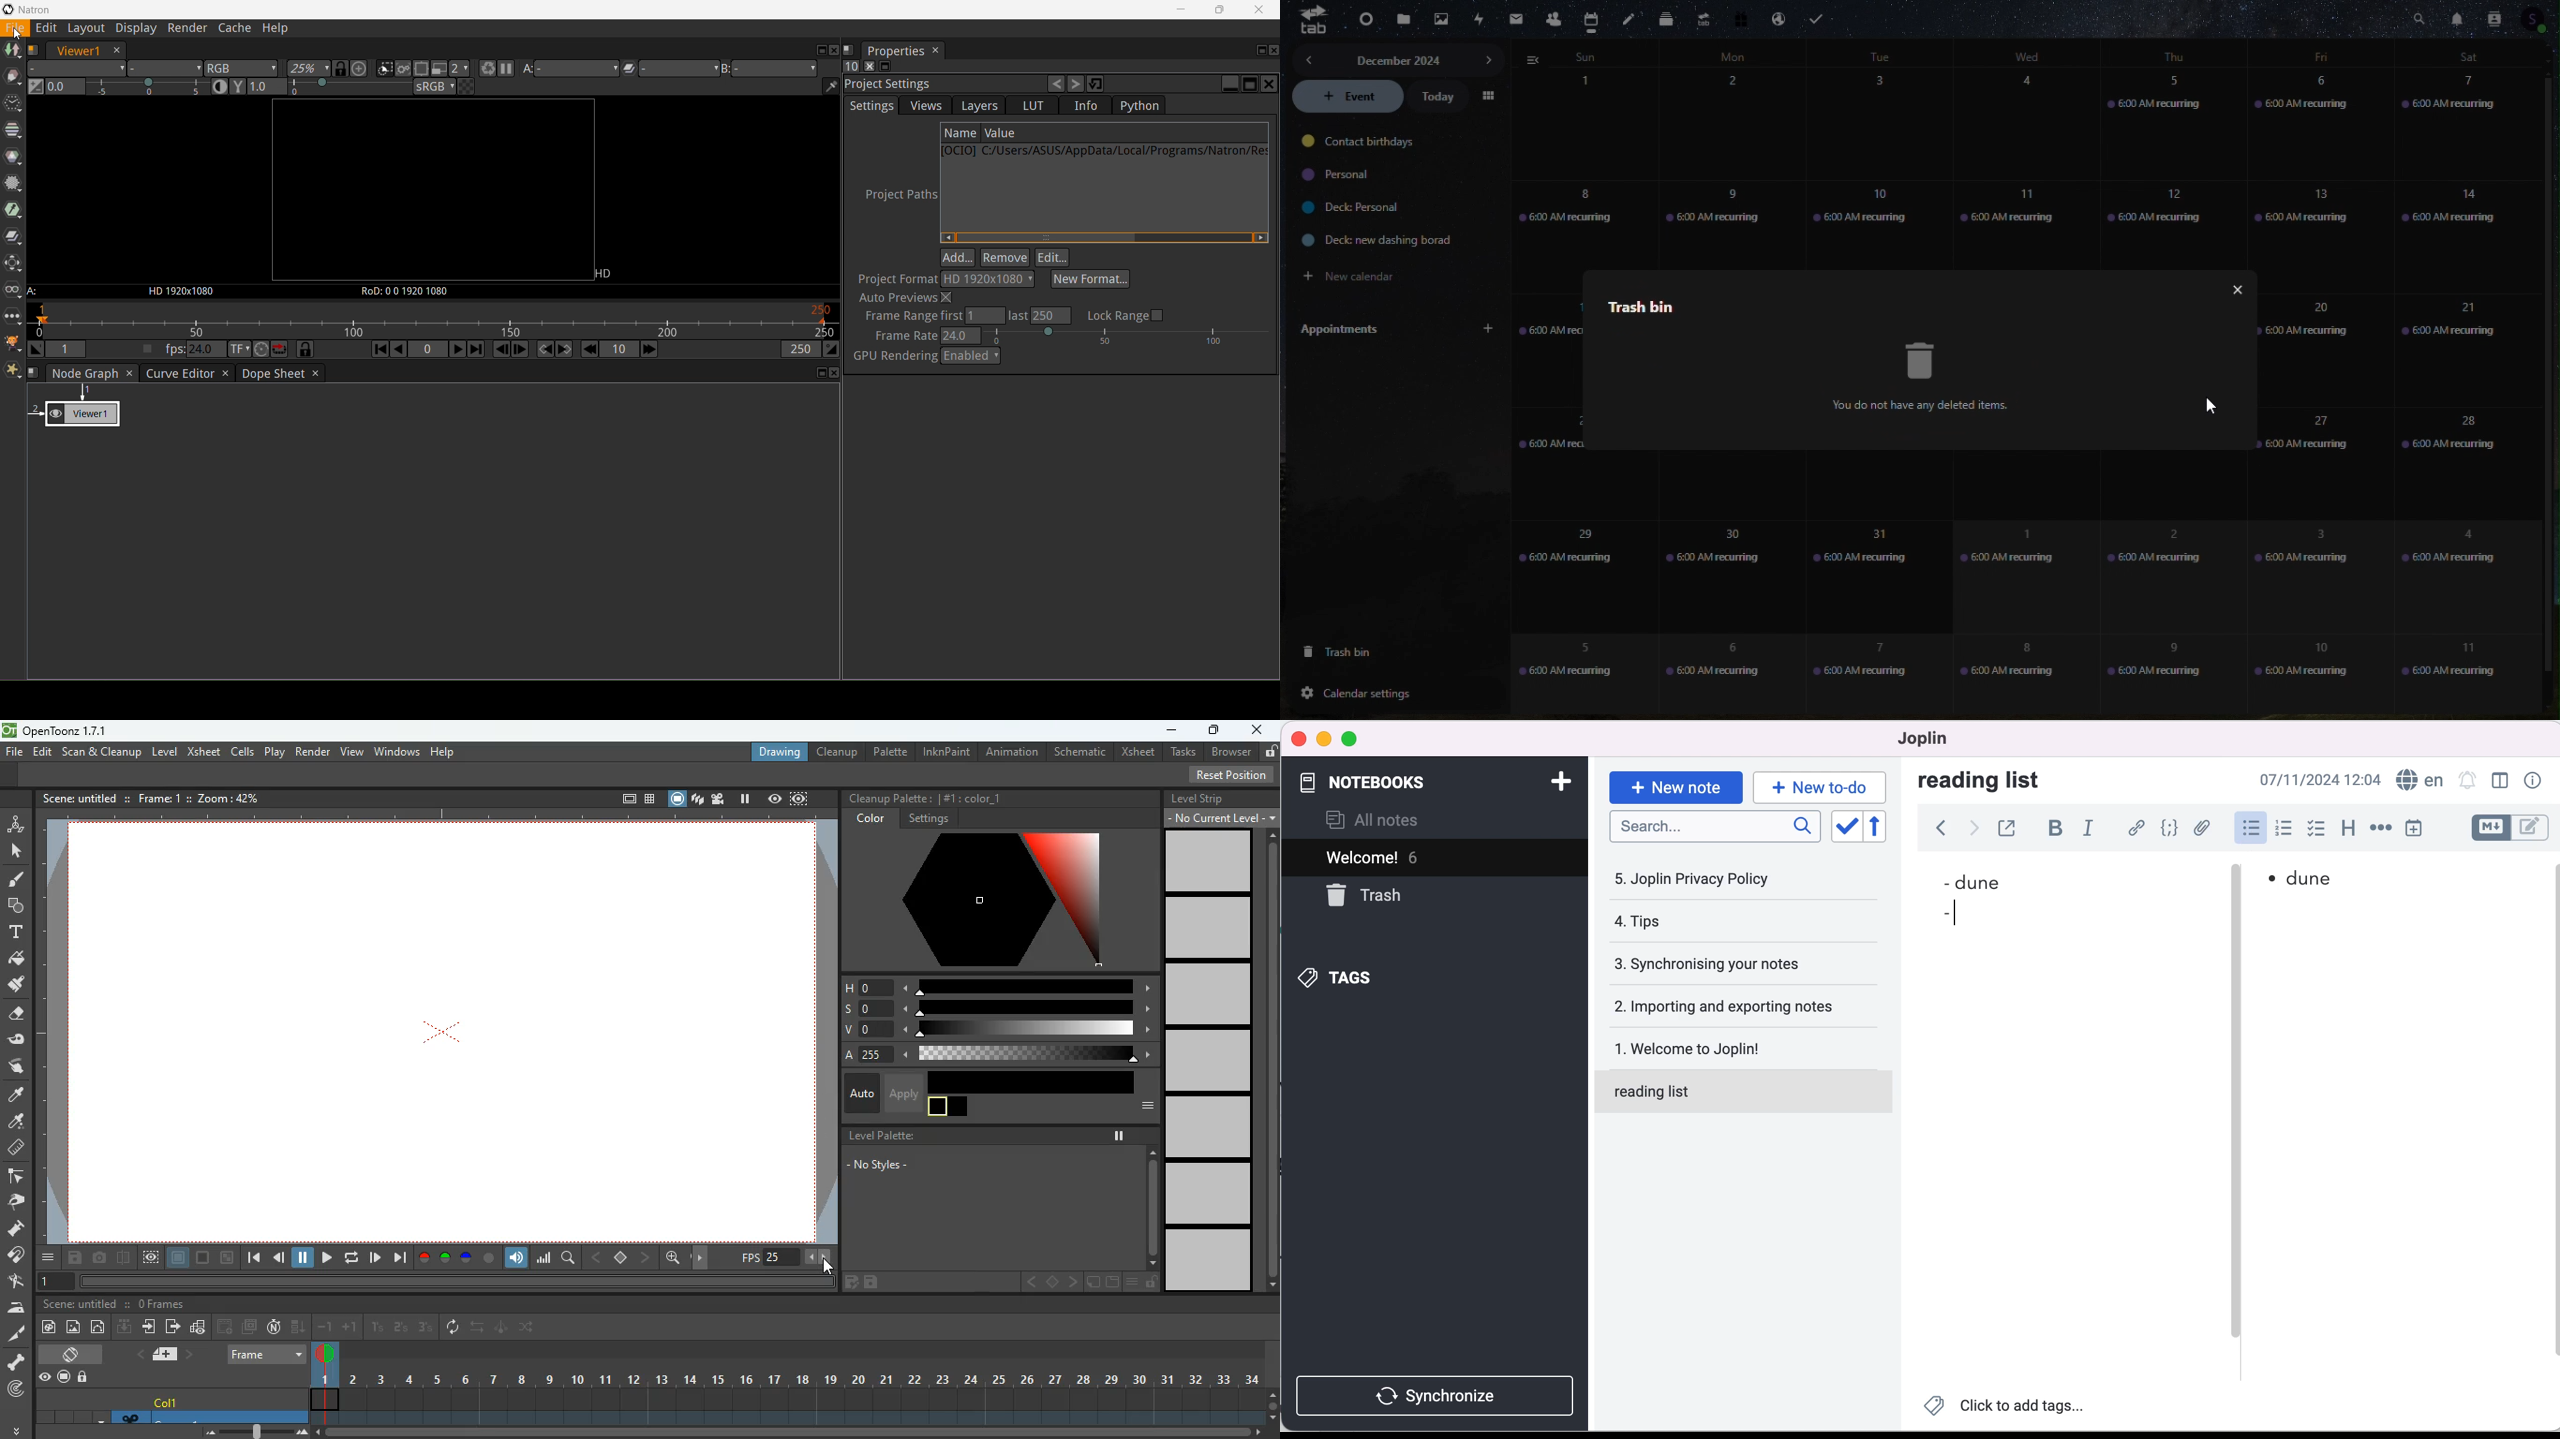 The width and height of the screenshot is (2576, 1456). What do you see at coordinates (1962, 914) in the screenshot?
I see `cursor` at bounding box center [1962, 914].